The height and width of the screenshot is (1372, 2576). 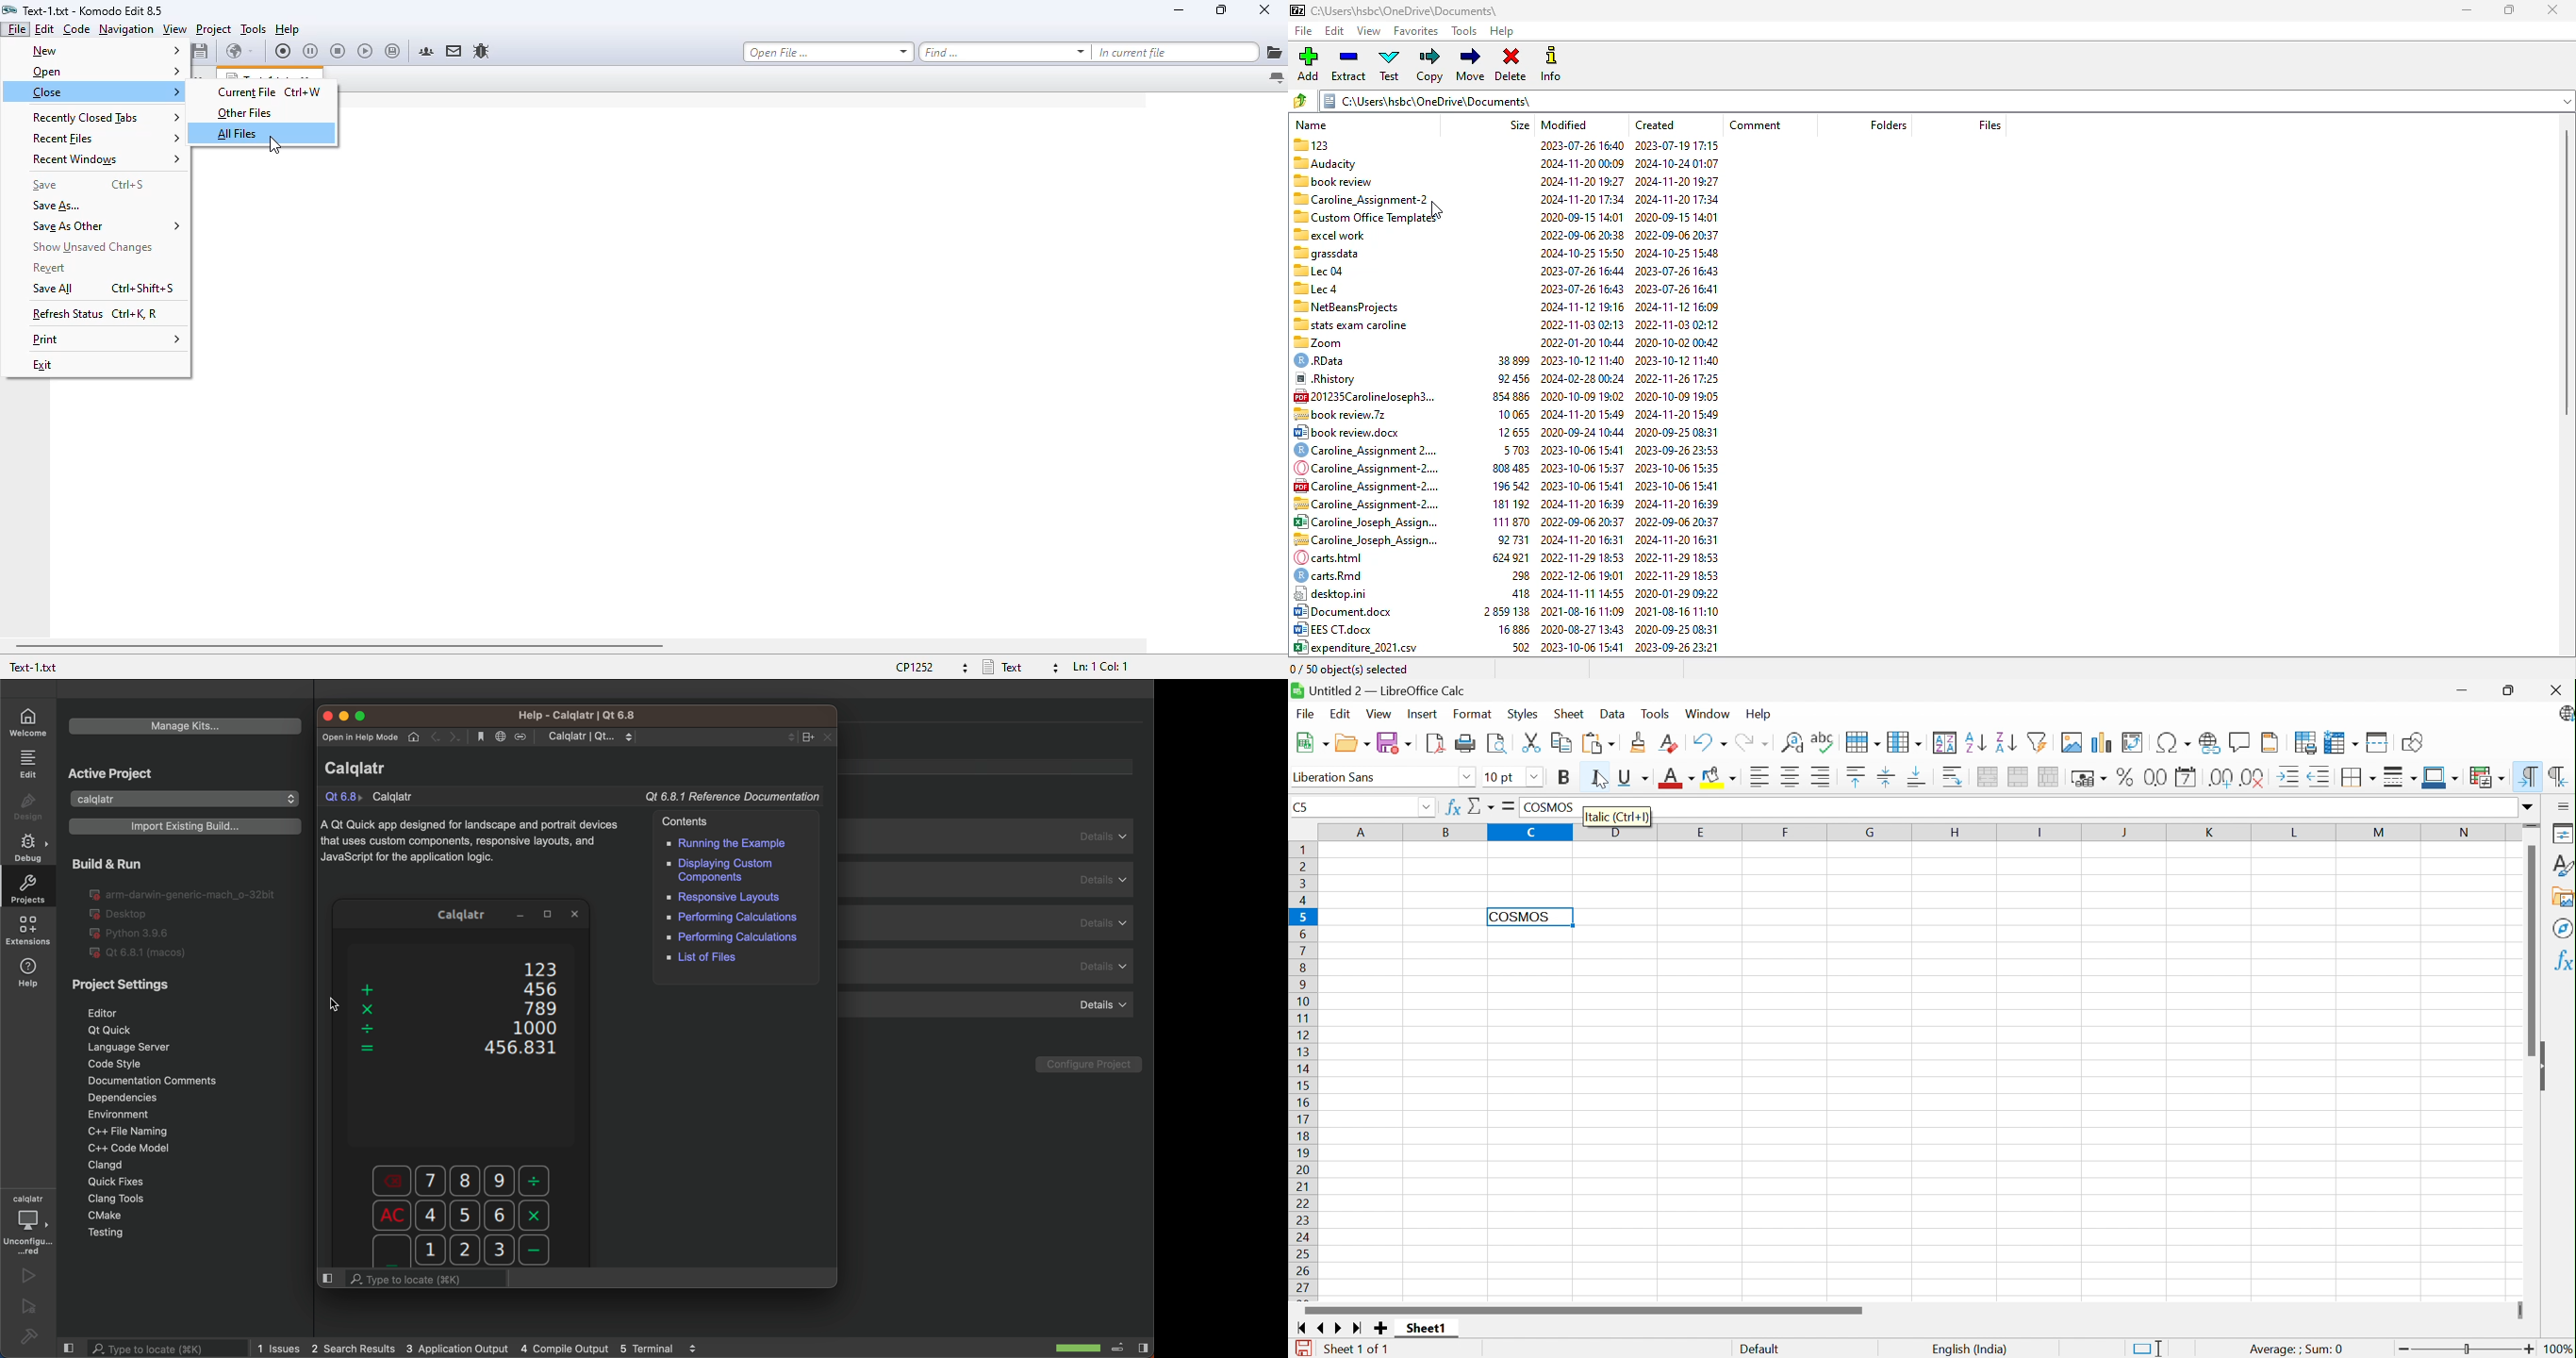 What do you see at coordinates (1379, 713) in the screenshot?
I see `View` at bounding box center [1379, 713].